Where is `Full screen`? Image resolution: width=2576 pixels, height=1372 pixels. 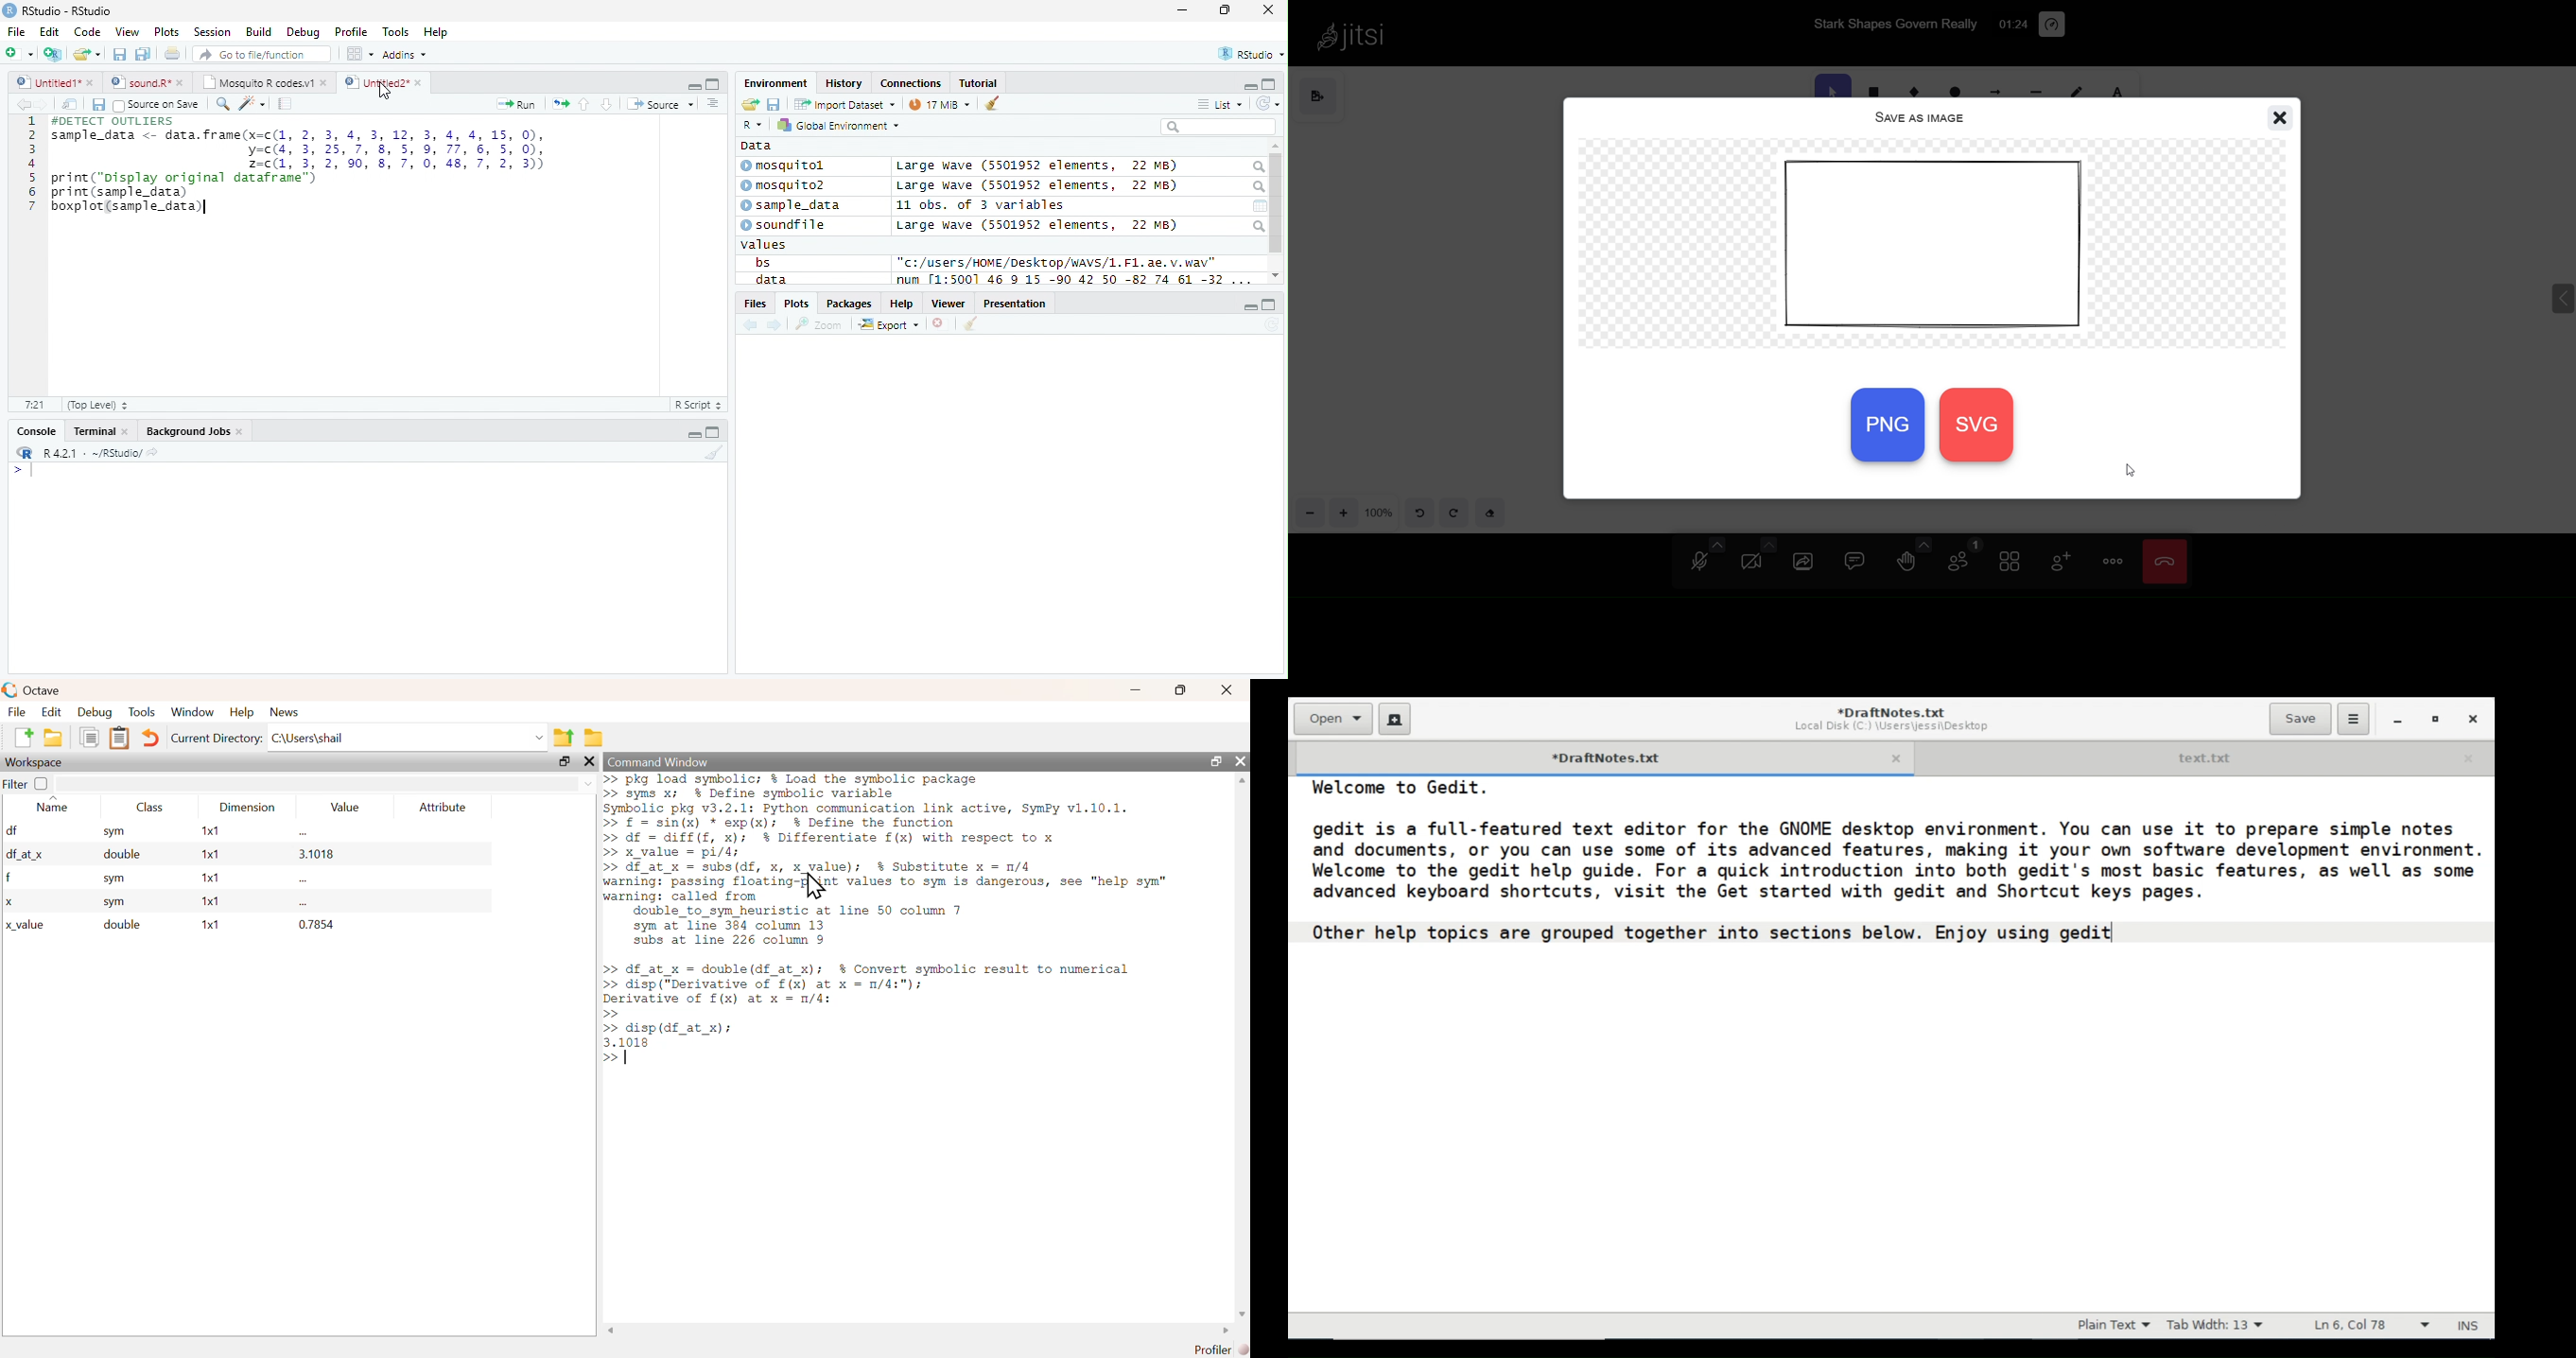 Full screen is located at coordinates (712, 84).